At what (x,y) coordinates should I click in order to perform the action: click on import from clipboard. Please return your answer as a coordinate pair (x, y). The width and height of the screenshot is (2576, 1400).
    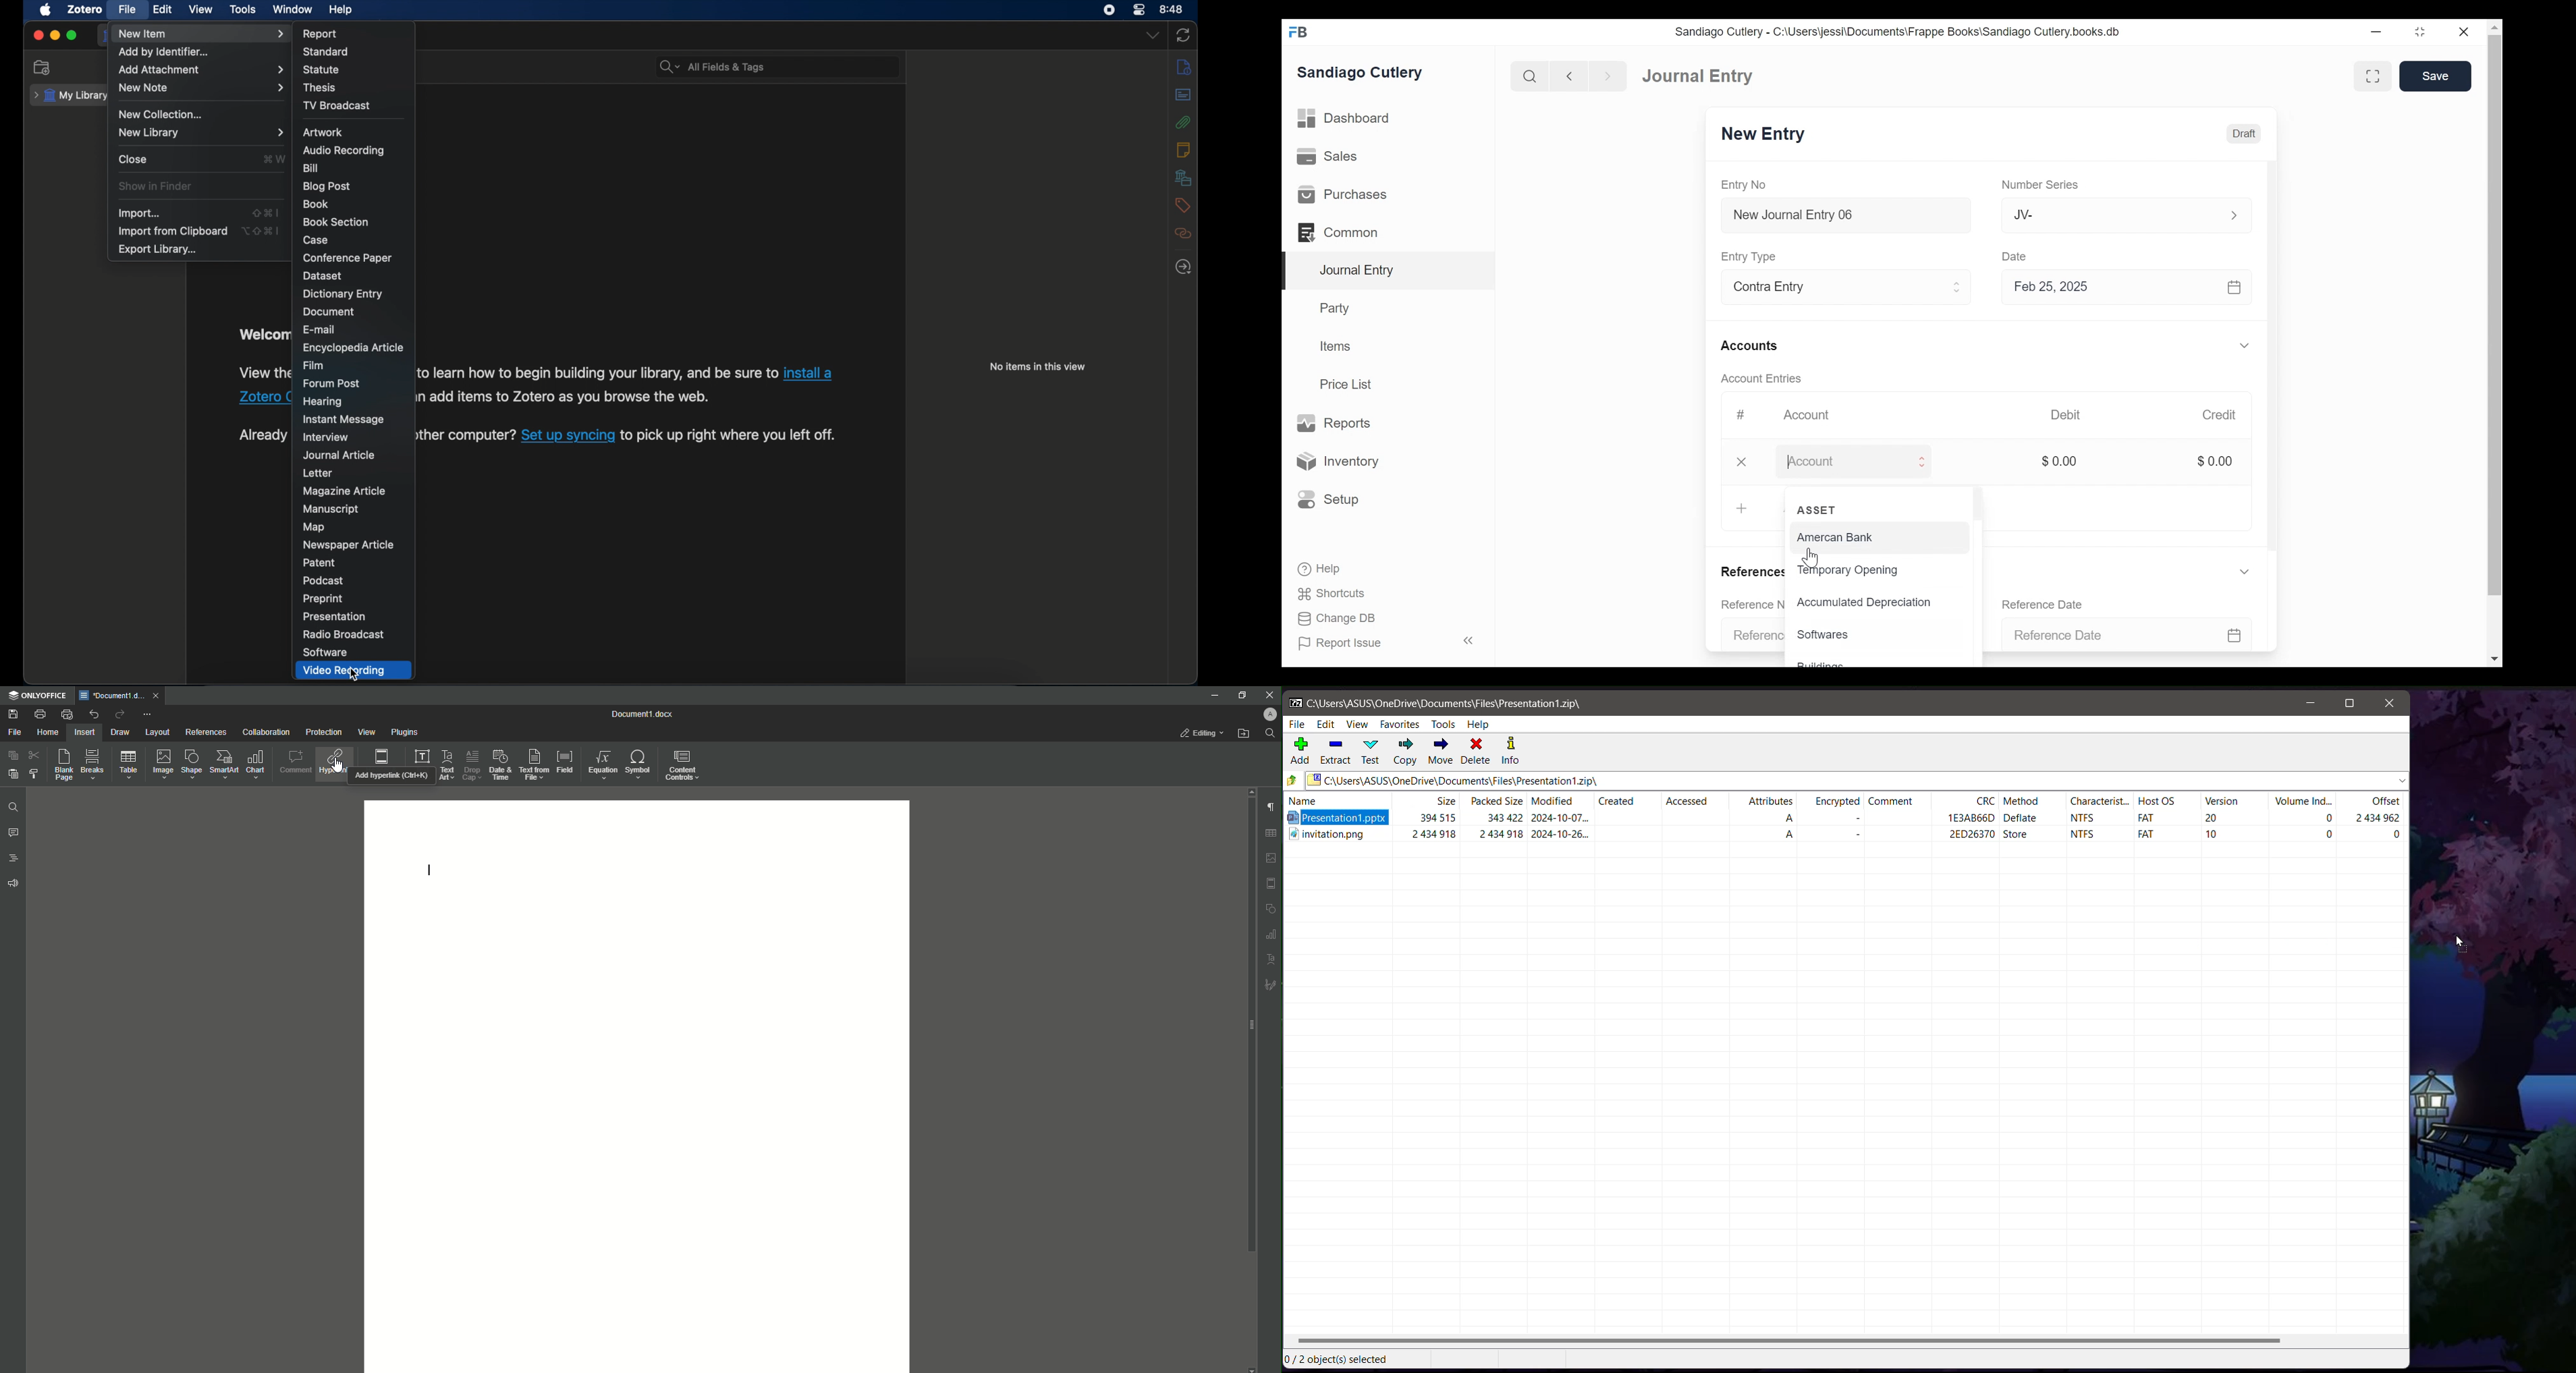
    Looking at the image, I should click on (172, 231).